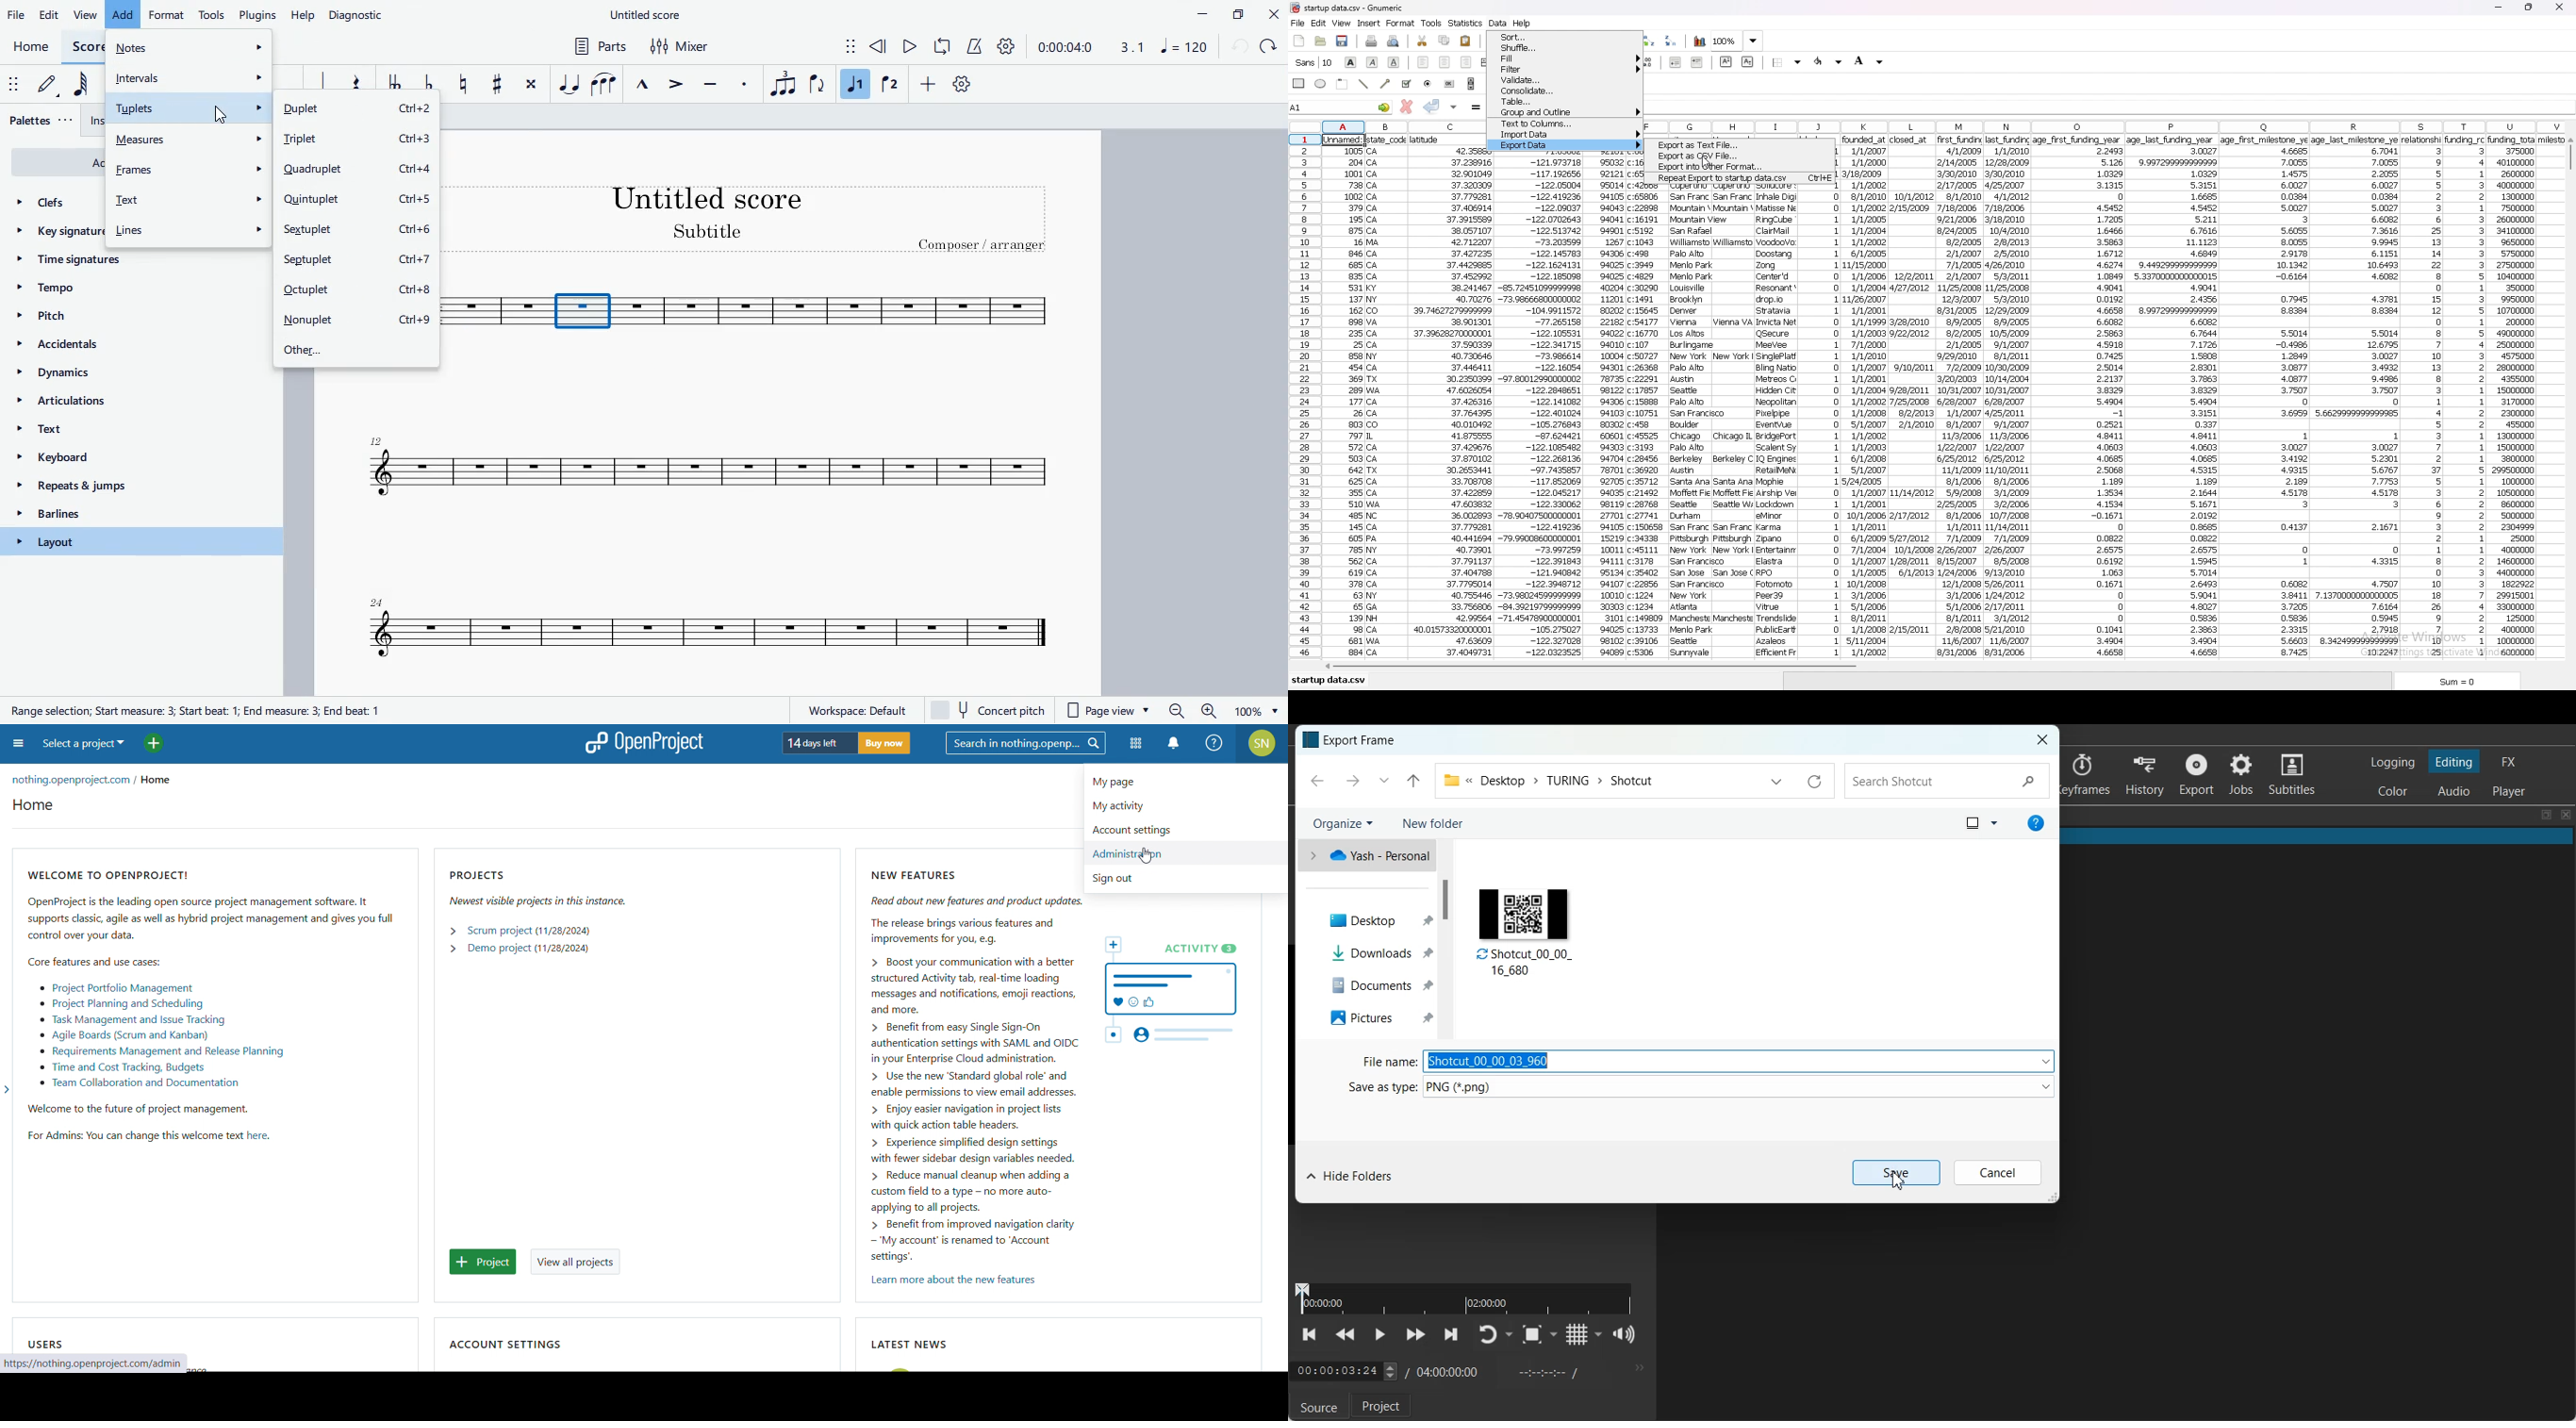 Image resolution: width=2576 pixels, height=1428 pixels. I want to click on parts, so click(597, 48).